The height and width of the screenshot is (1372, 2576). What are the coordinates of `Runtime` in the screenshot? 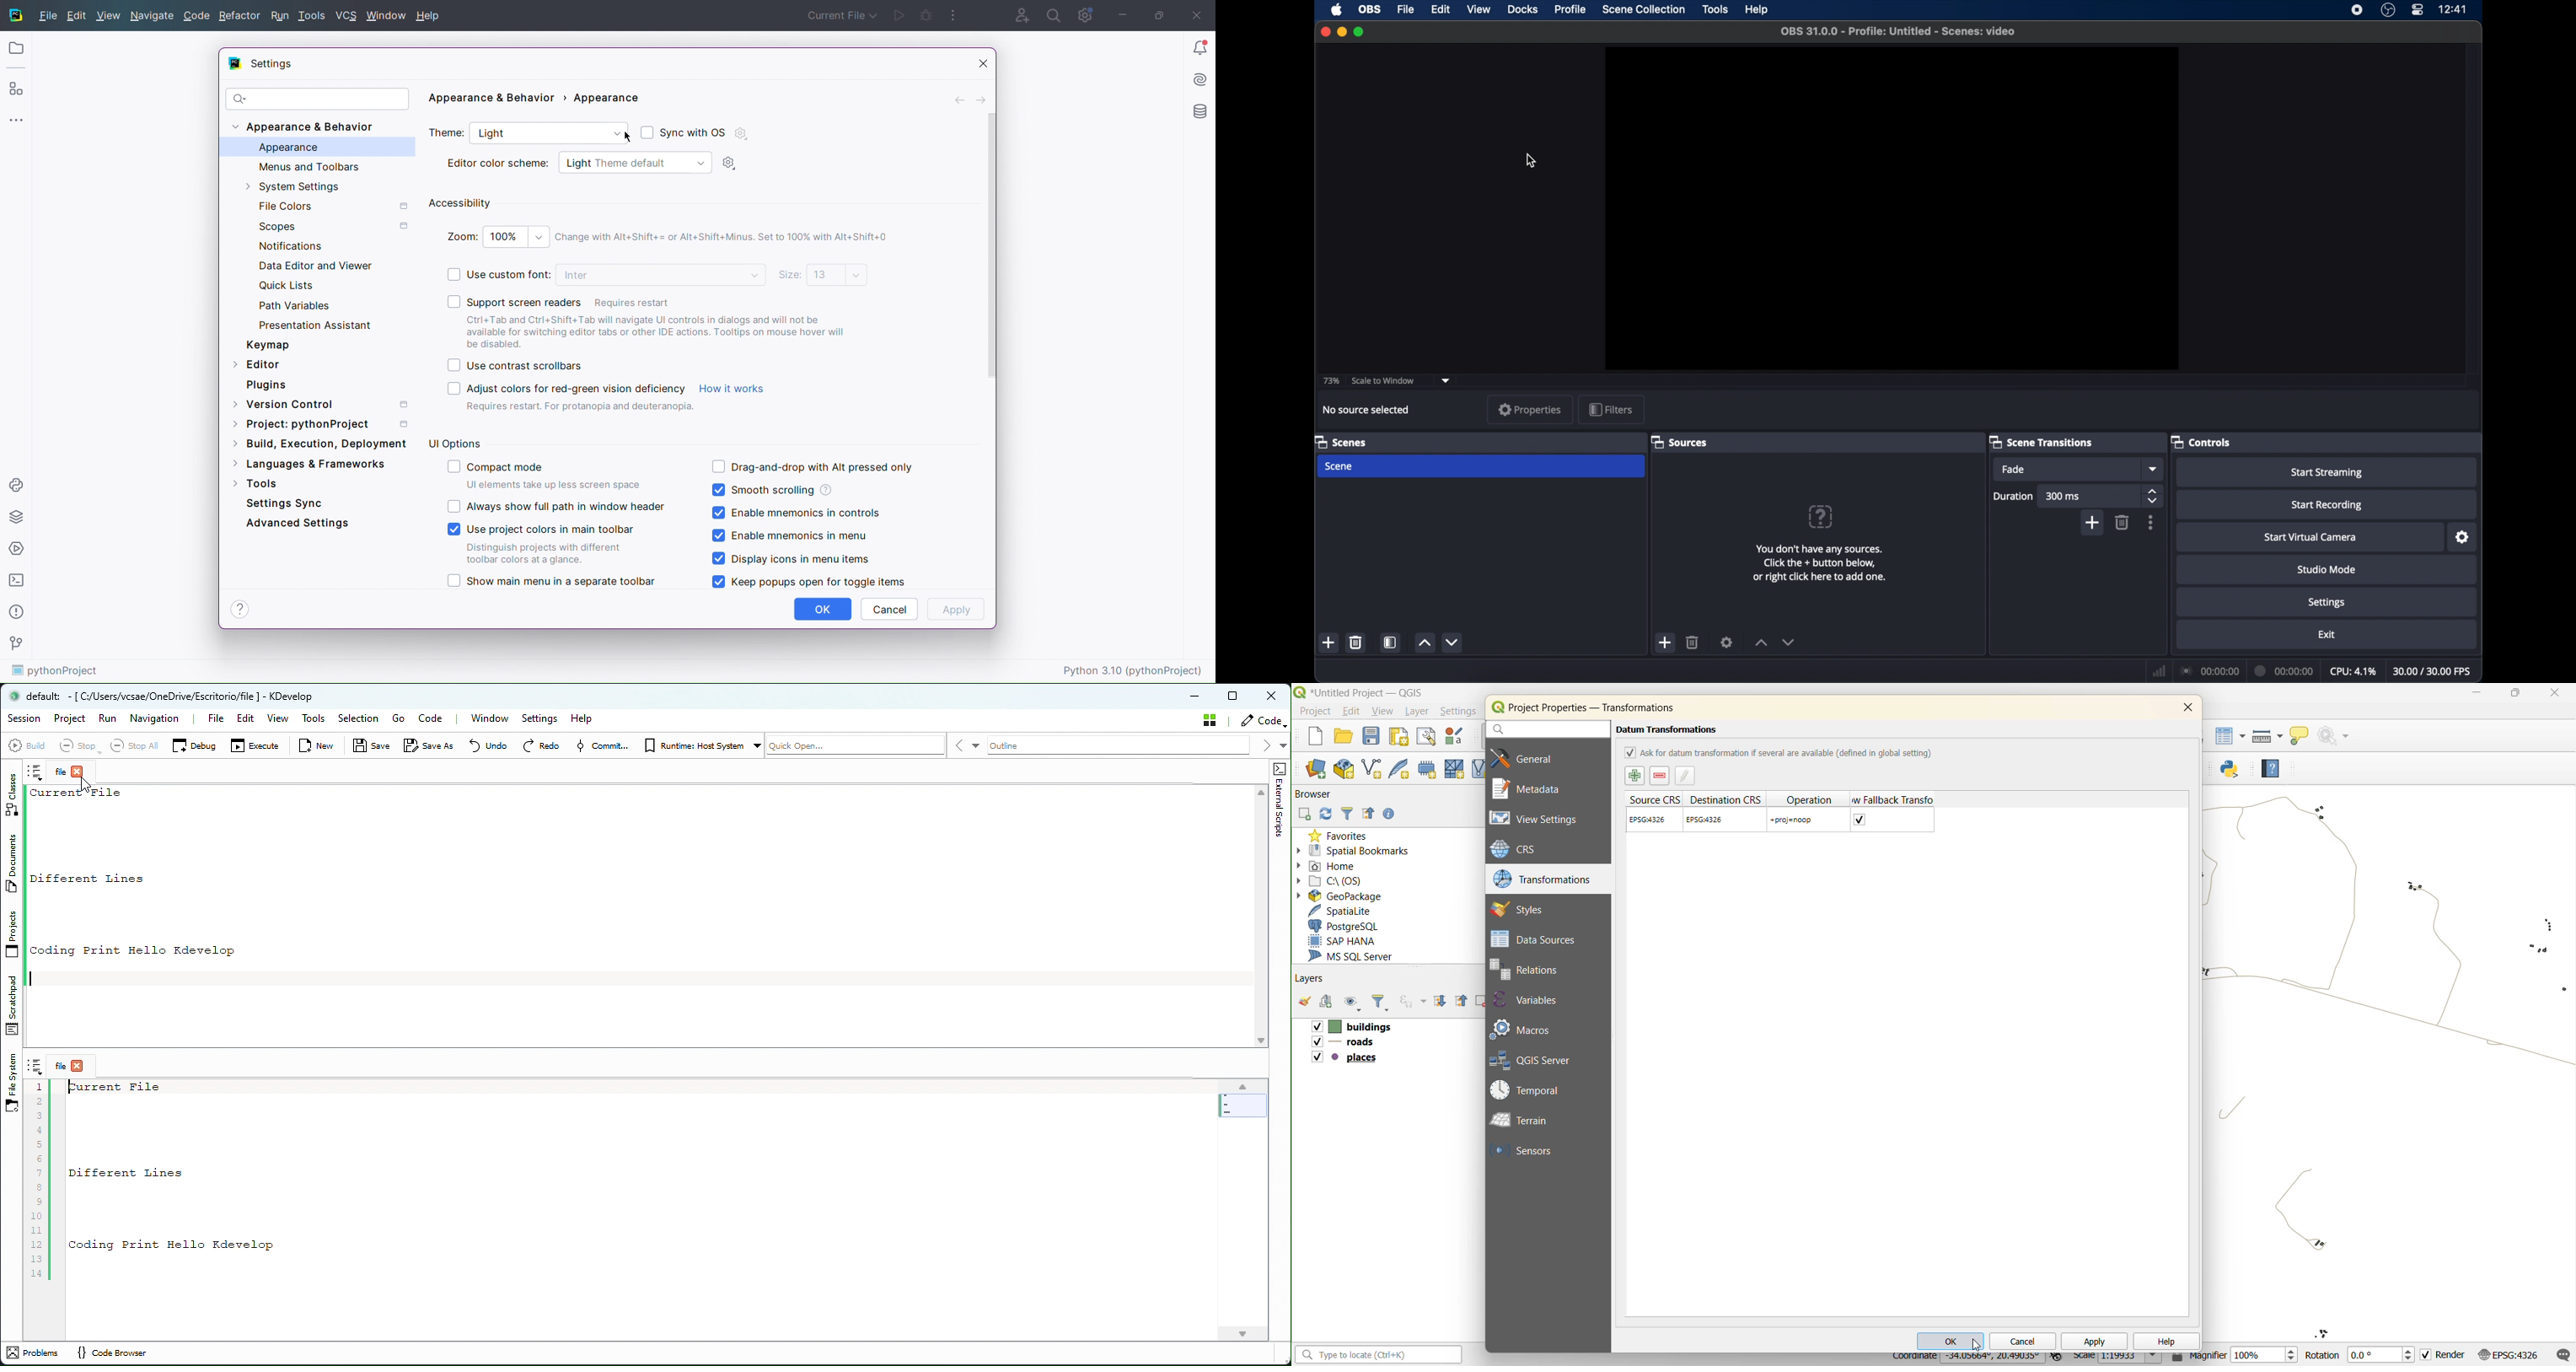 It's located at (701, 746).